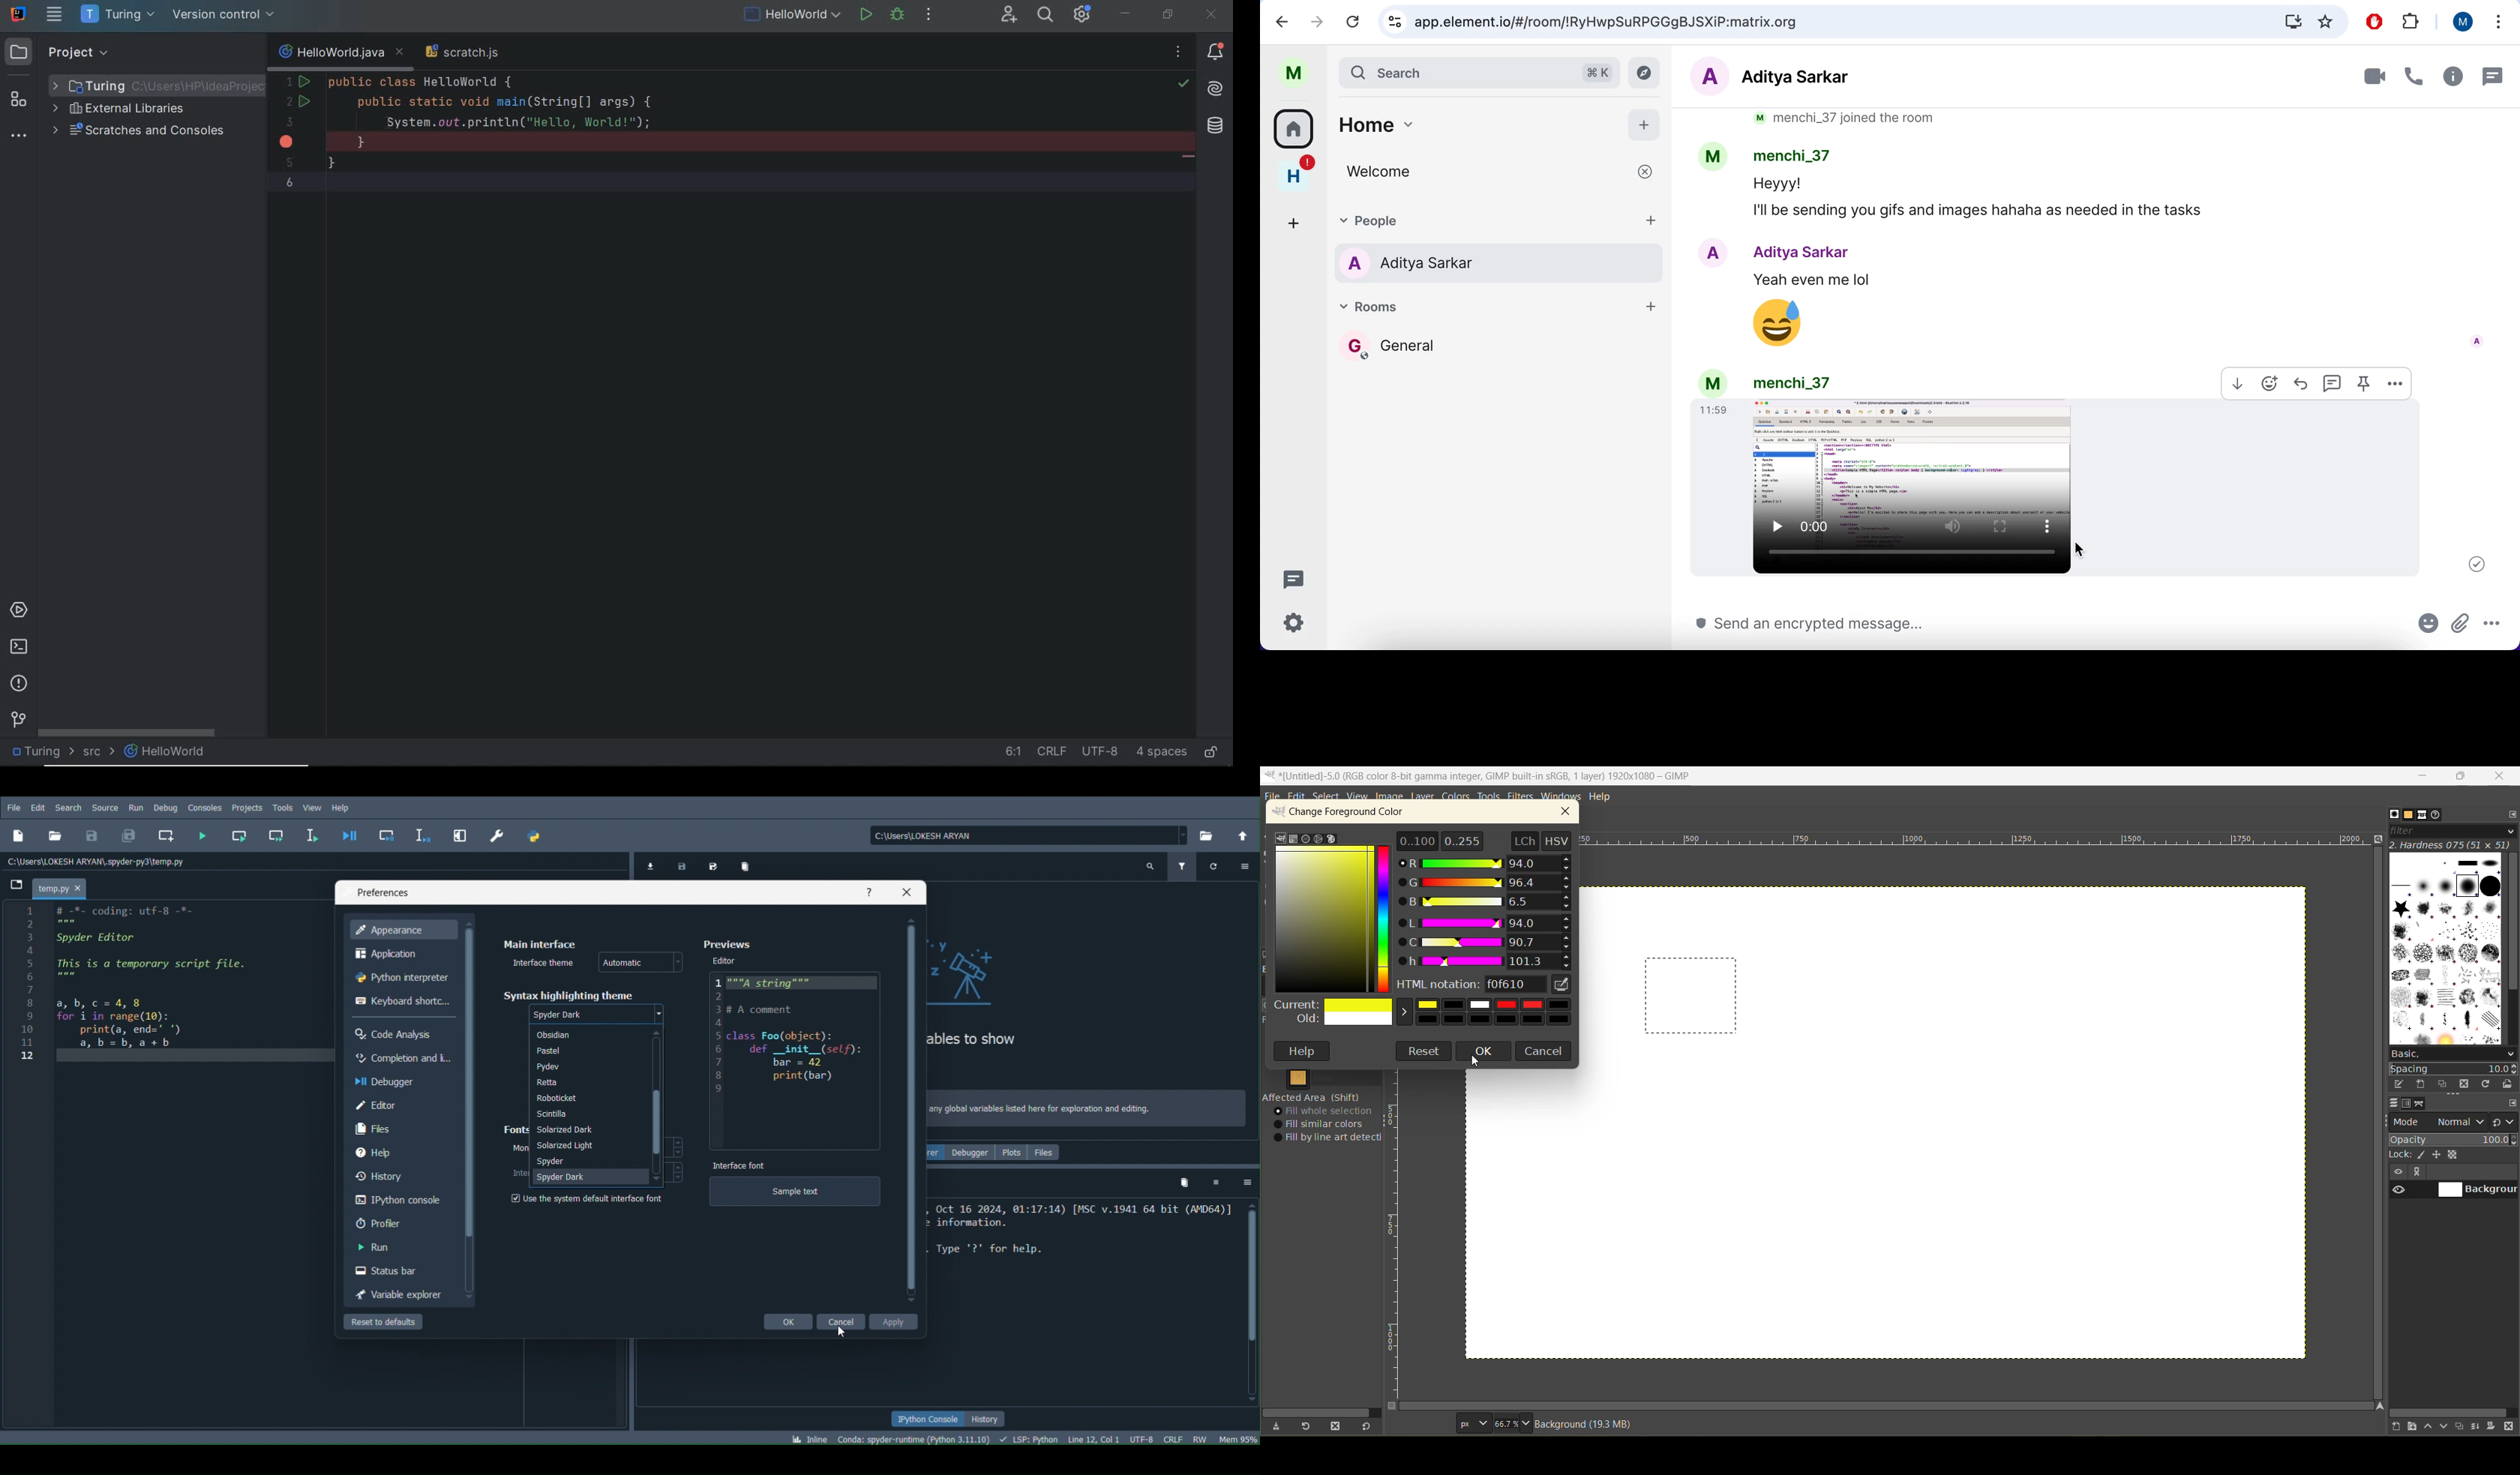  What do you see at coordinates (379, 892) in the screenshot?
I see `Preferences` at bounding box center [379, 892].